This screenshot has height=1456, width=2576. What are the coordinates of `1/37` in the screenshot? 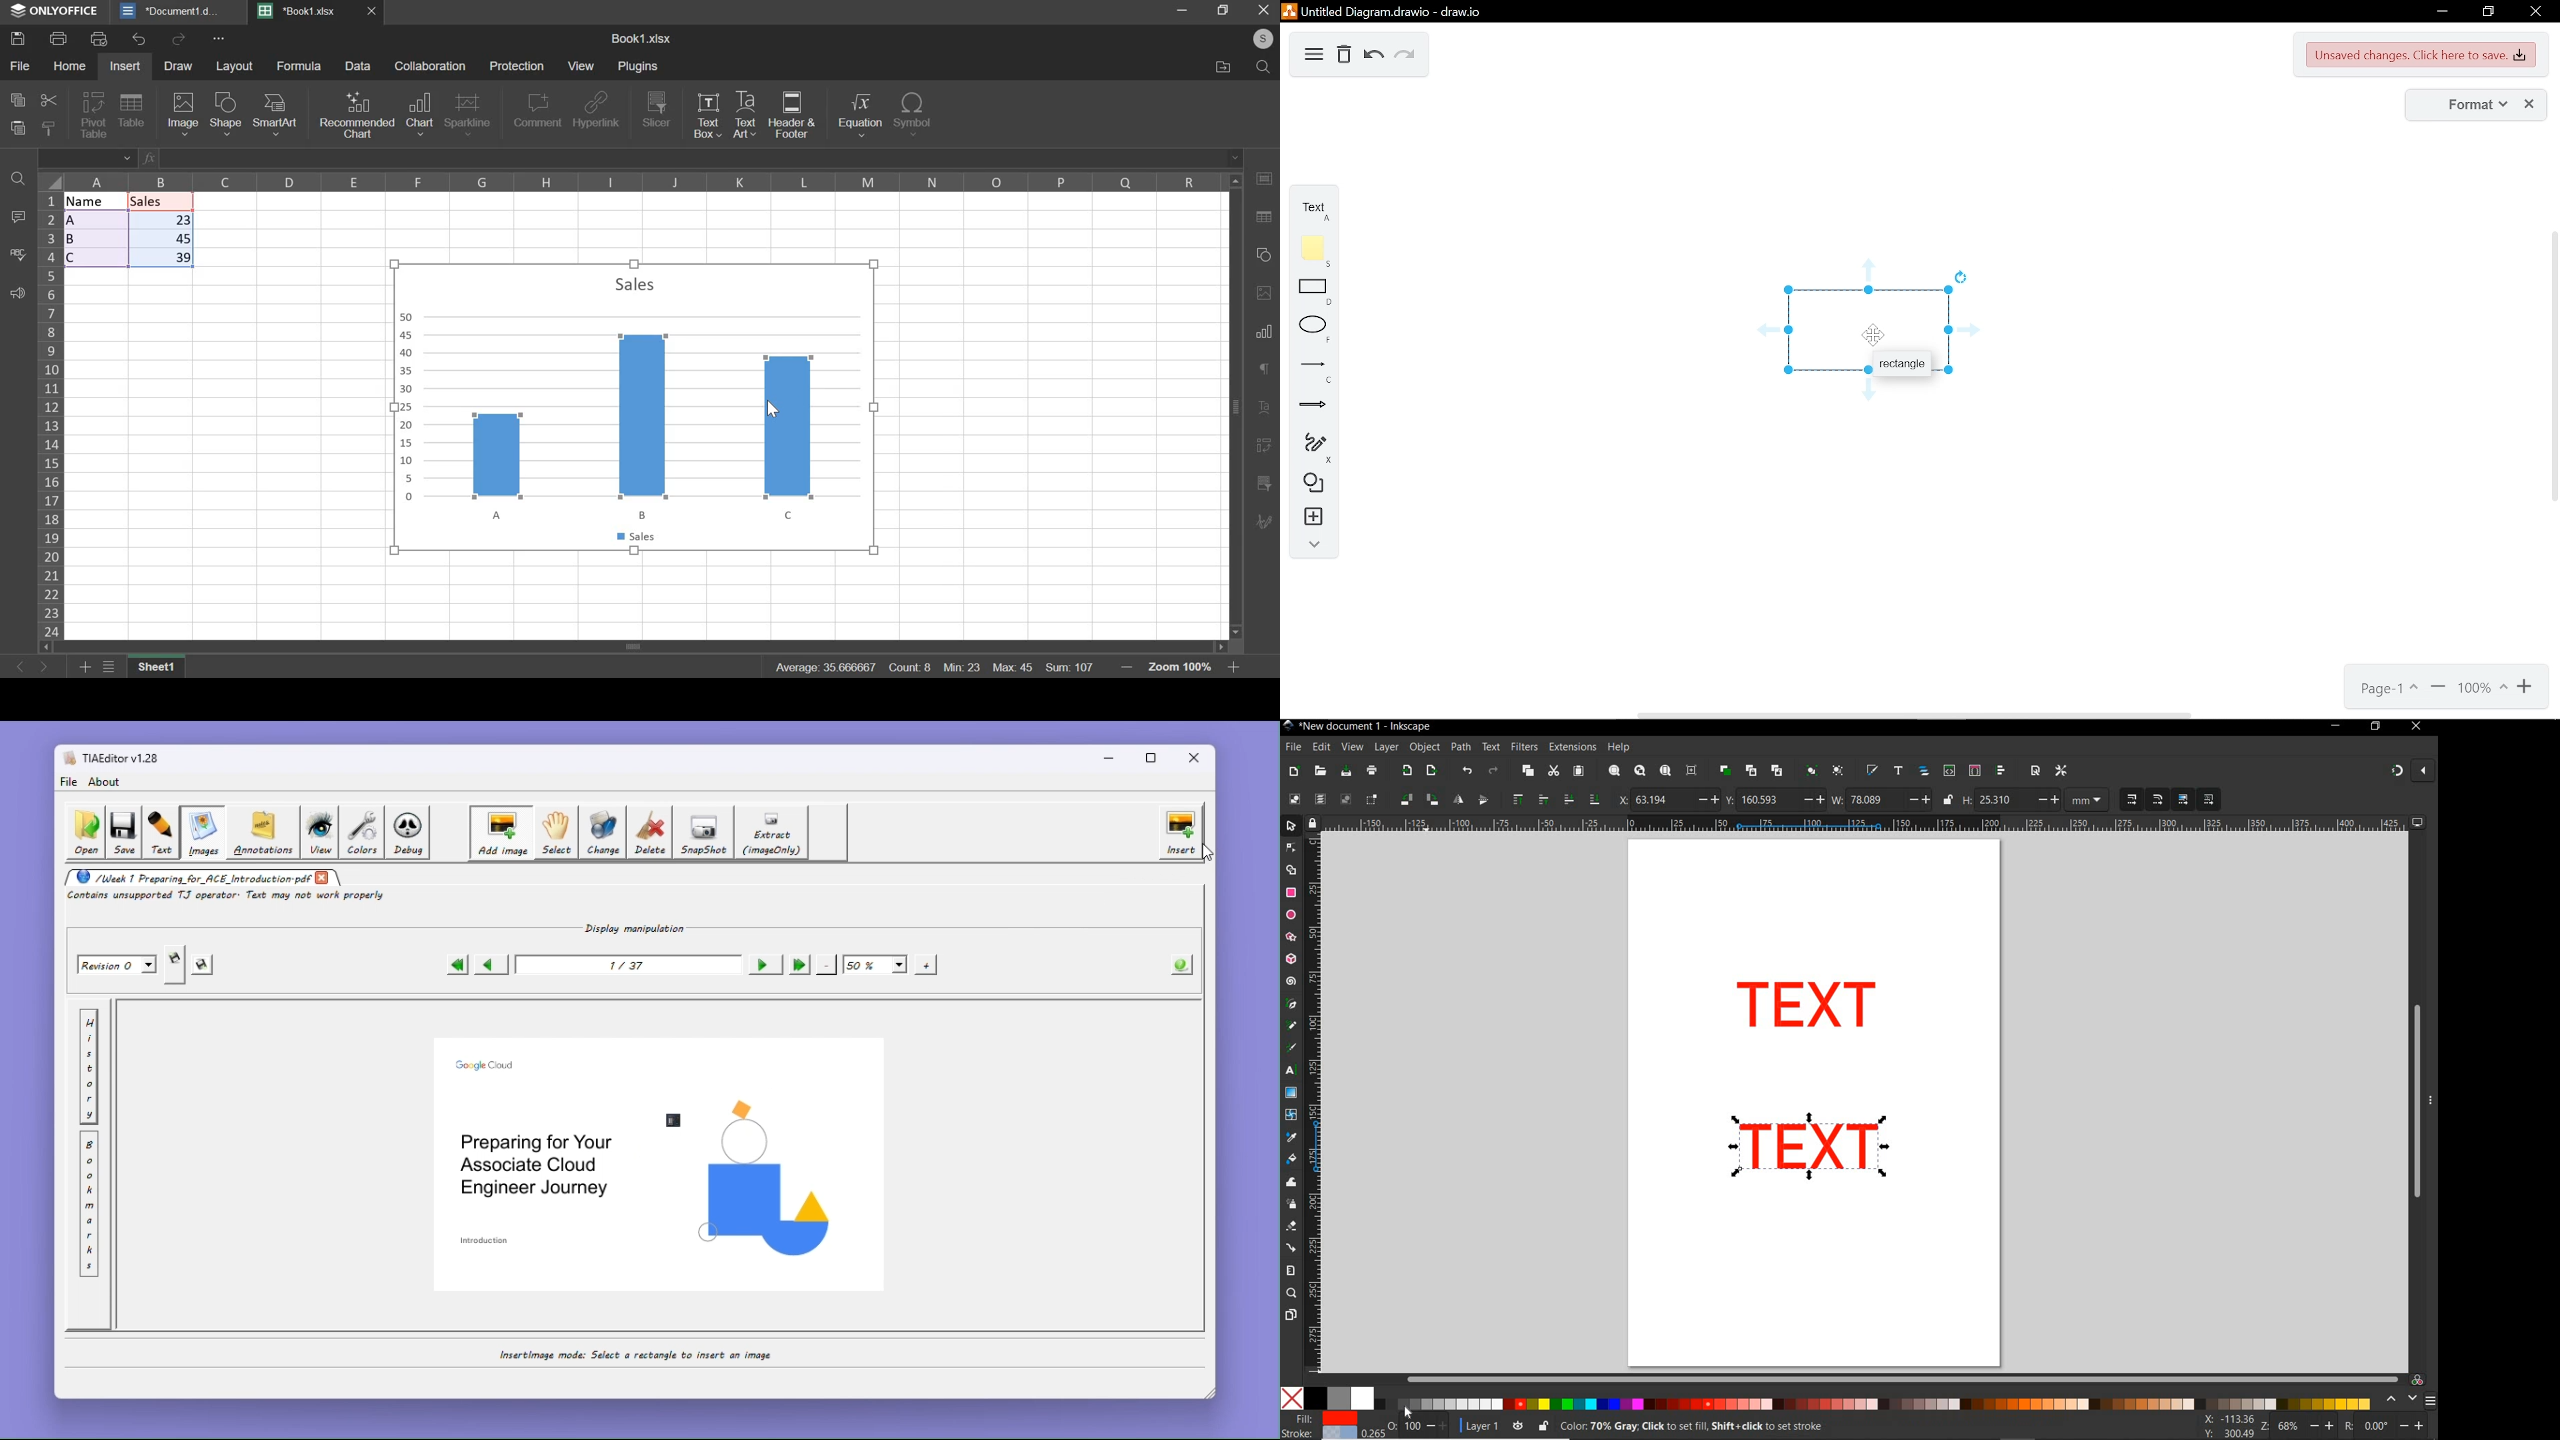 It's located at (625, 966).